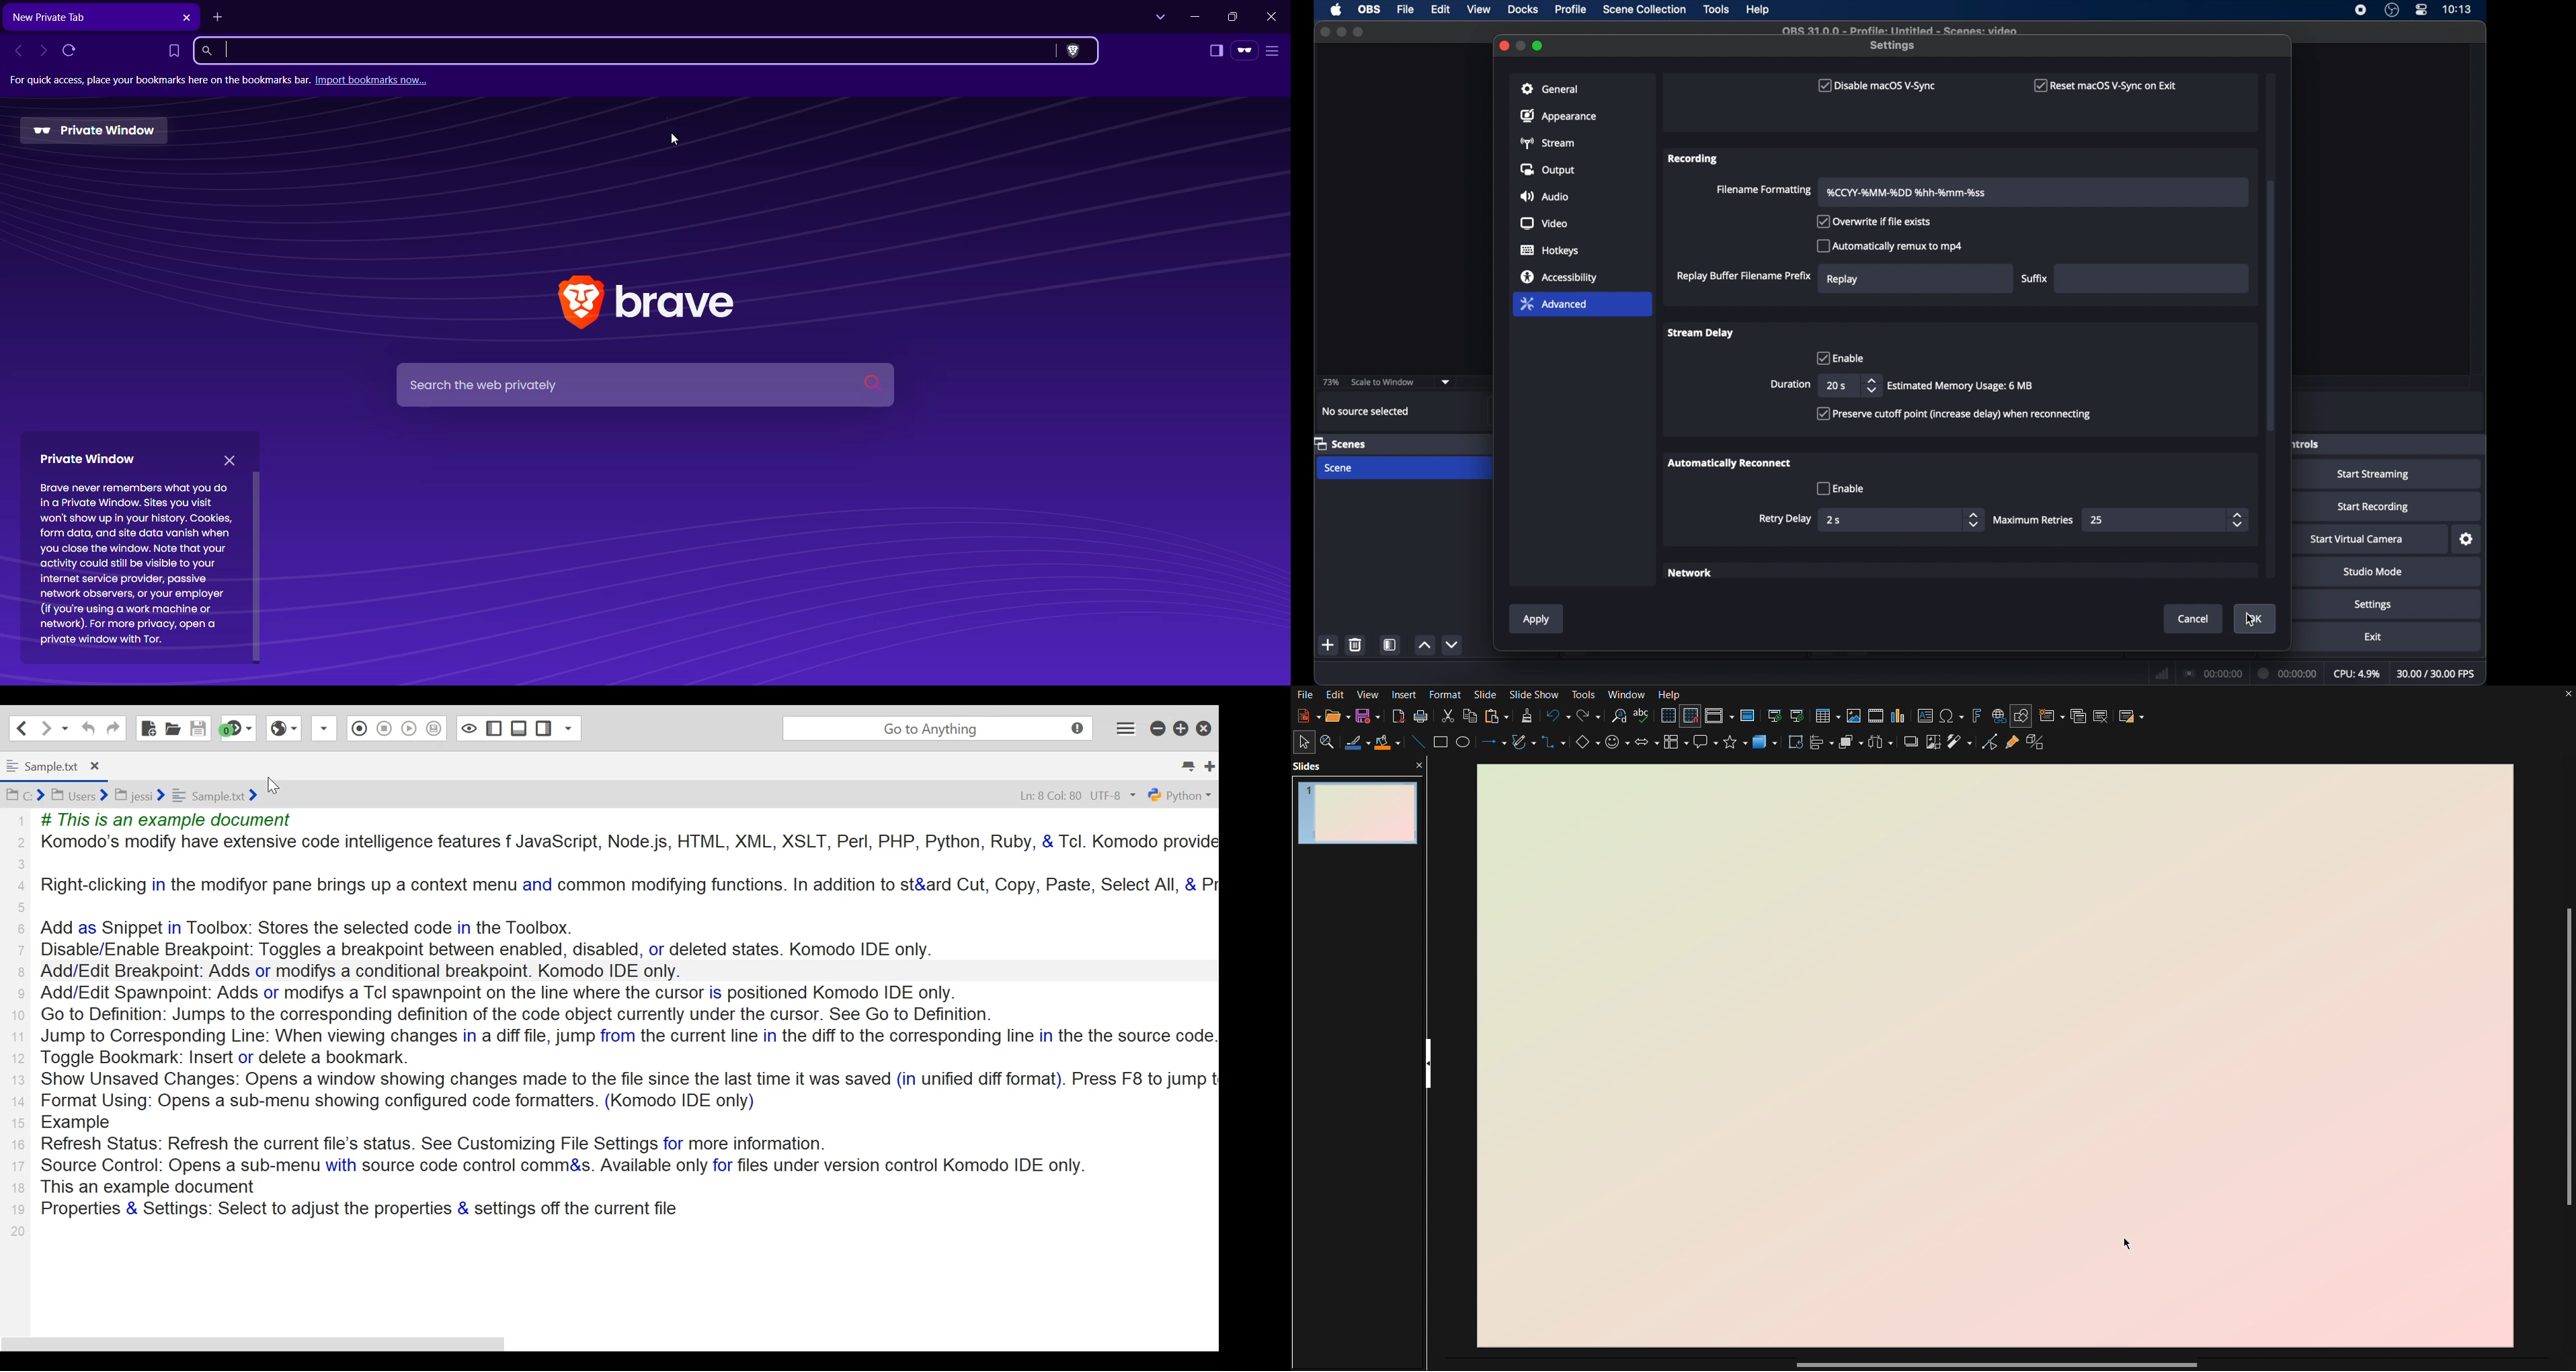 This screenshot has height=1372, width=2576. Describe the element at coordinates (1305, 741) in the screenshot. I see `Select` at that location.